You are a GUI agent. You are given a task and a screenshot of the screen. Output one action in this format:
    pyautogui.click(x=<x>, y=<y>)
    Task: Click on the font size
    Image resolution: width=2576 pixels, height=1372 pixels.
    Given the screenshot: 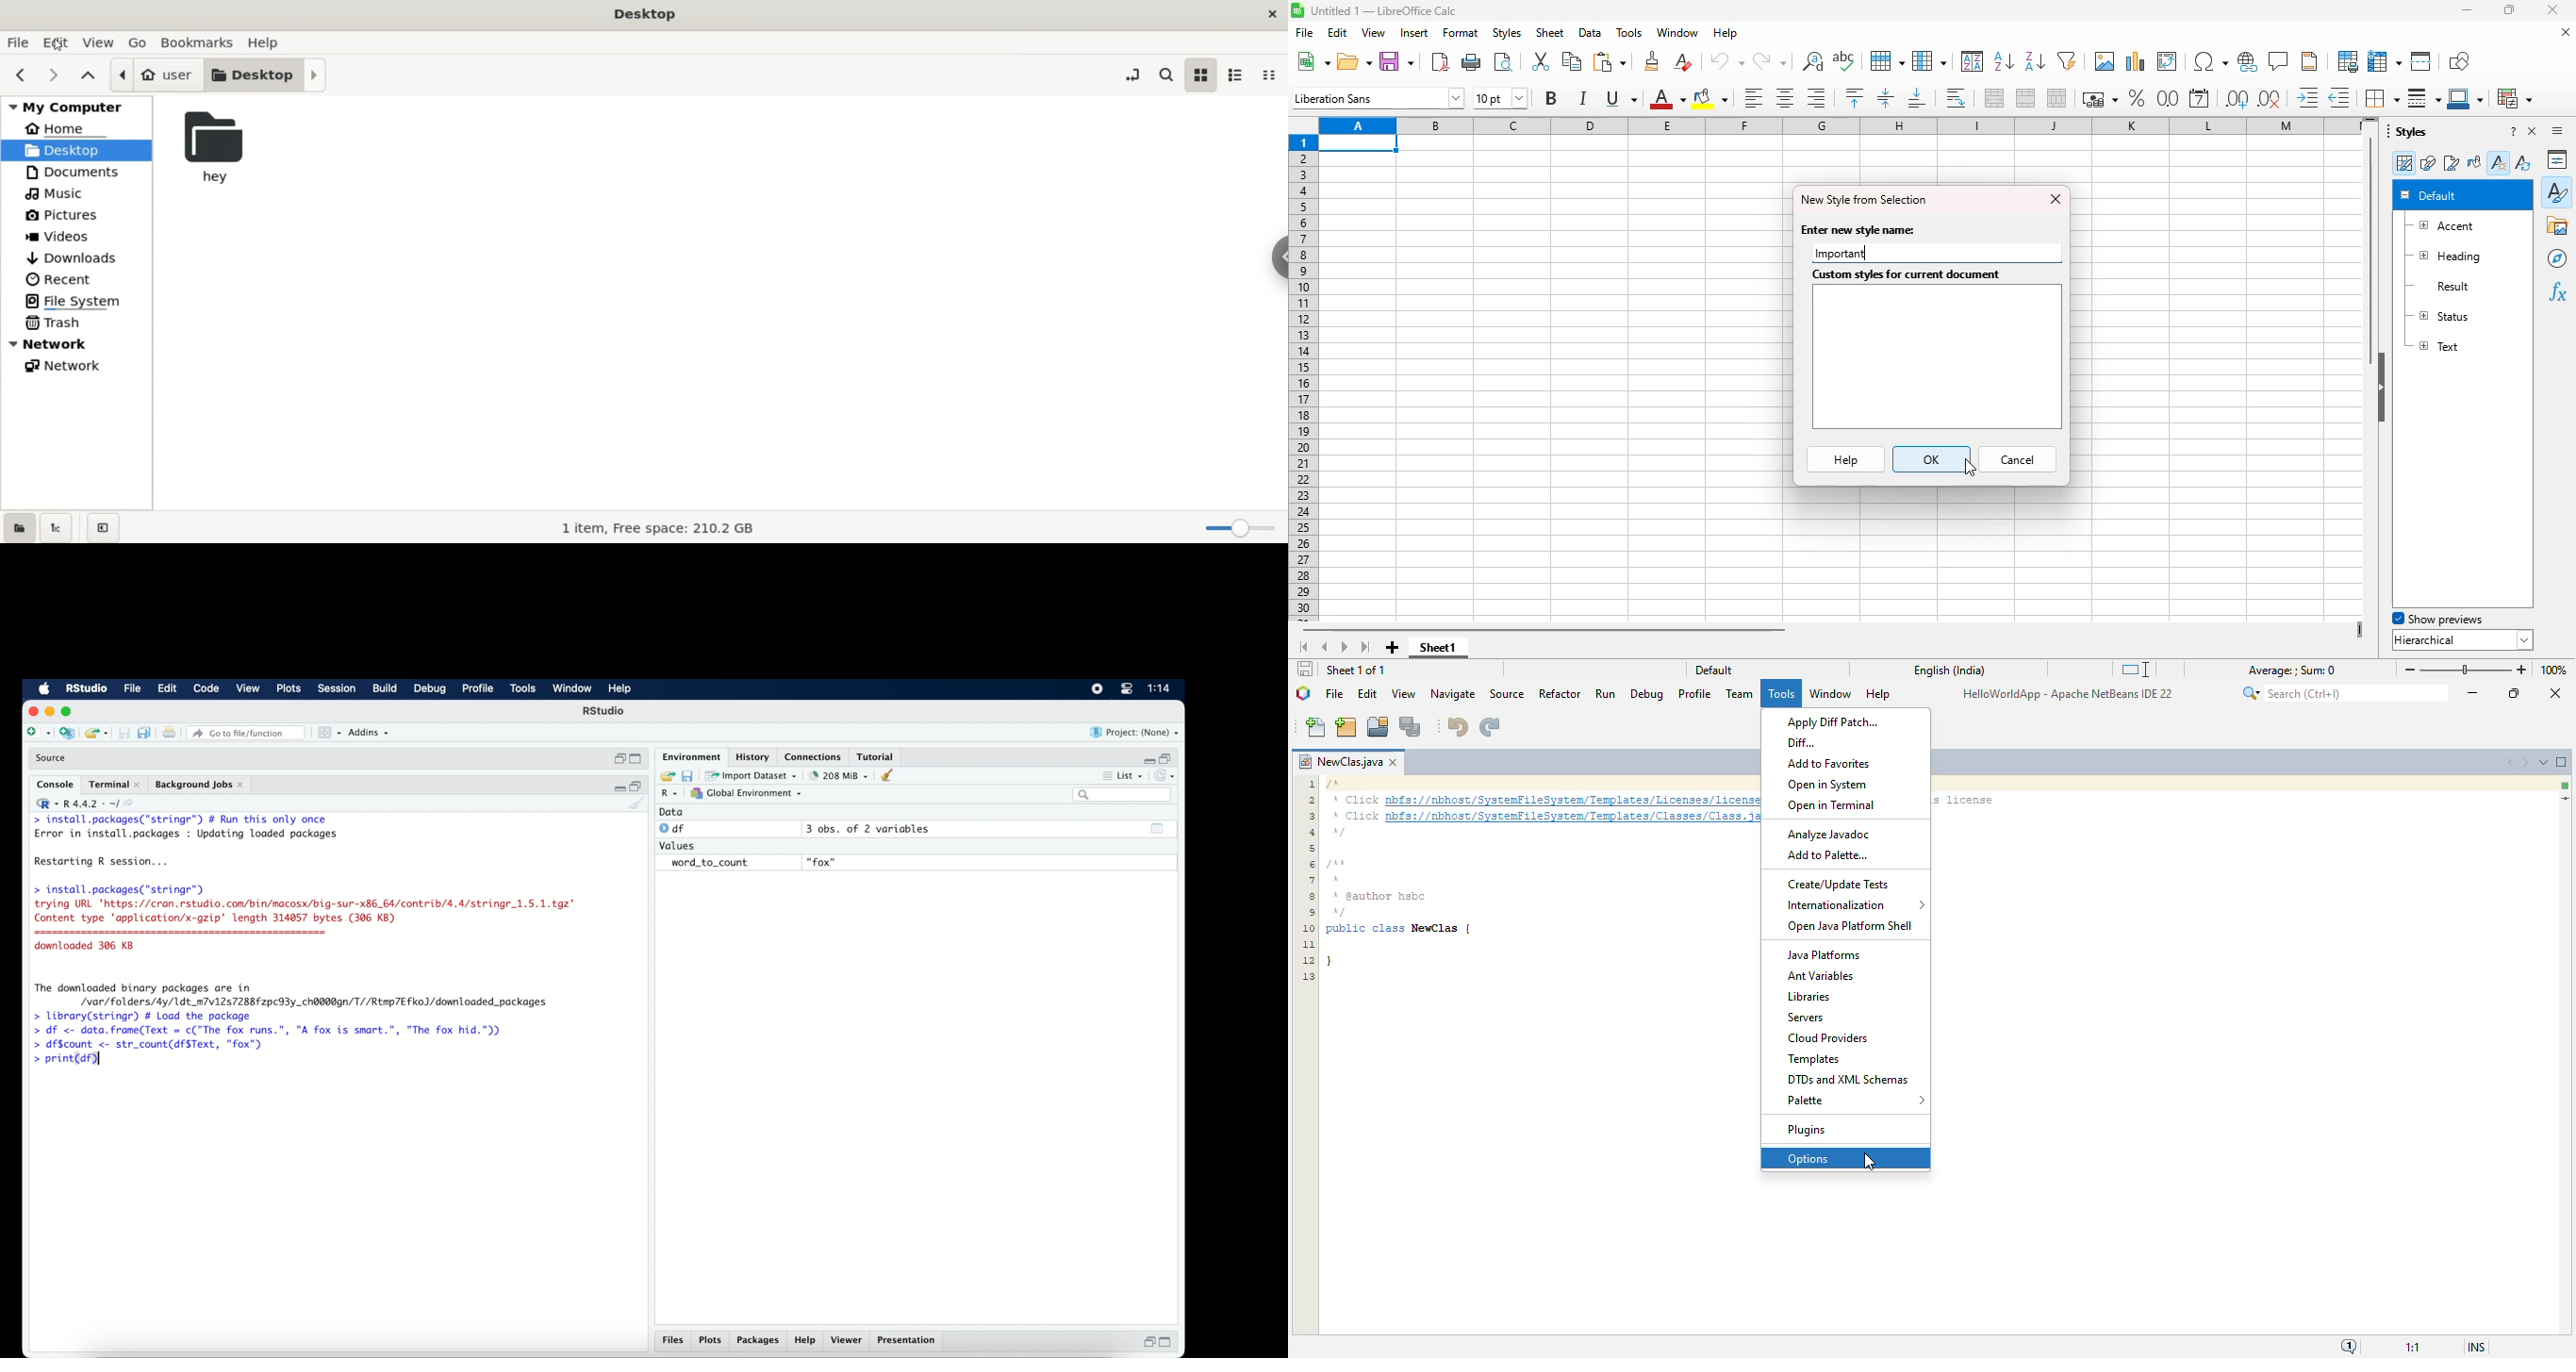 What is the action you would take?
    pyautogui.click(x=1500, y=98)
    